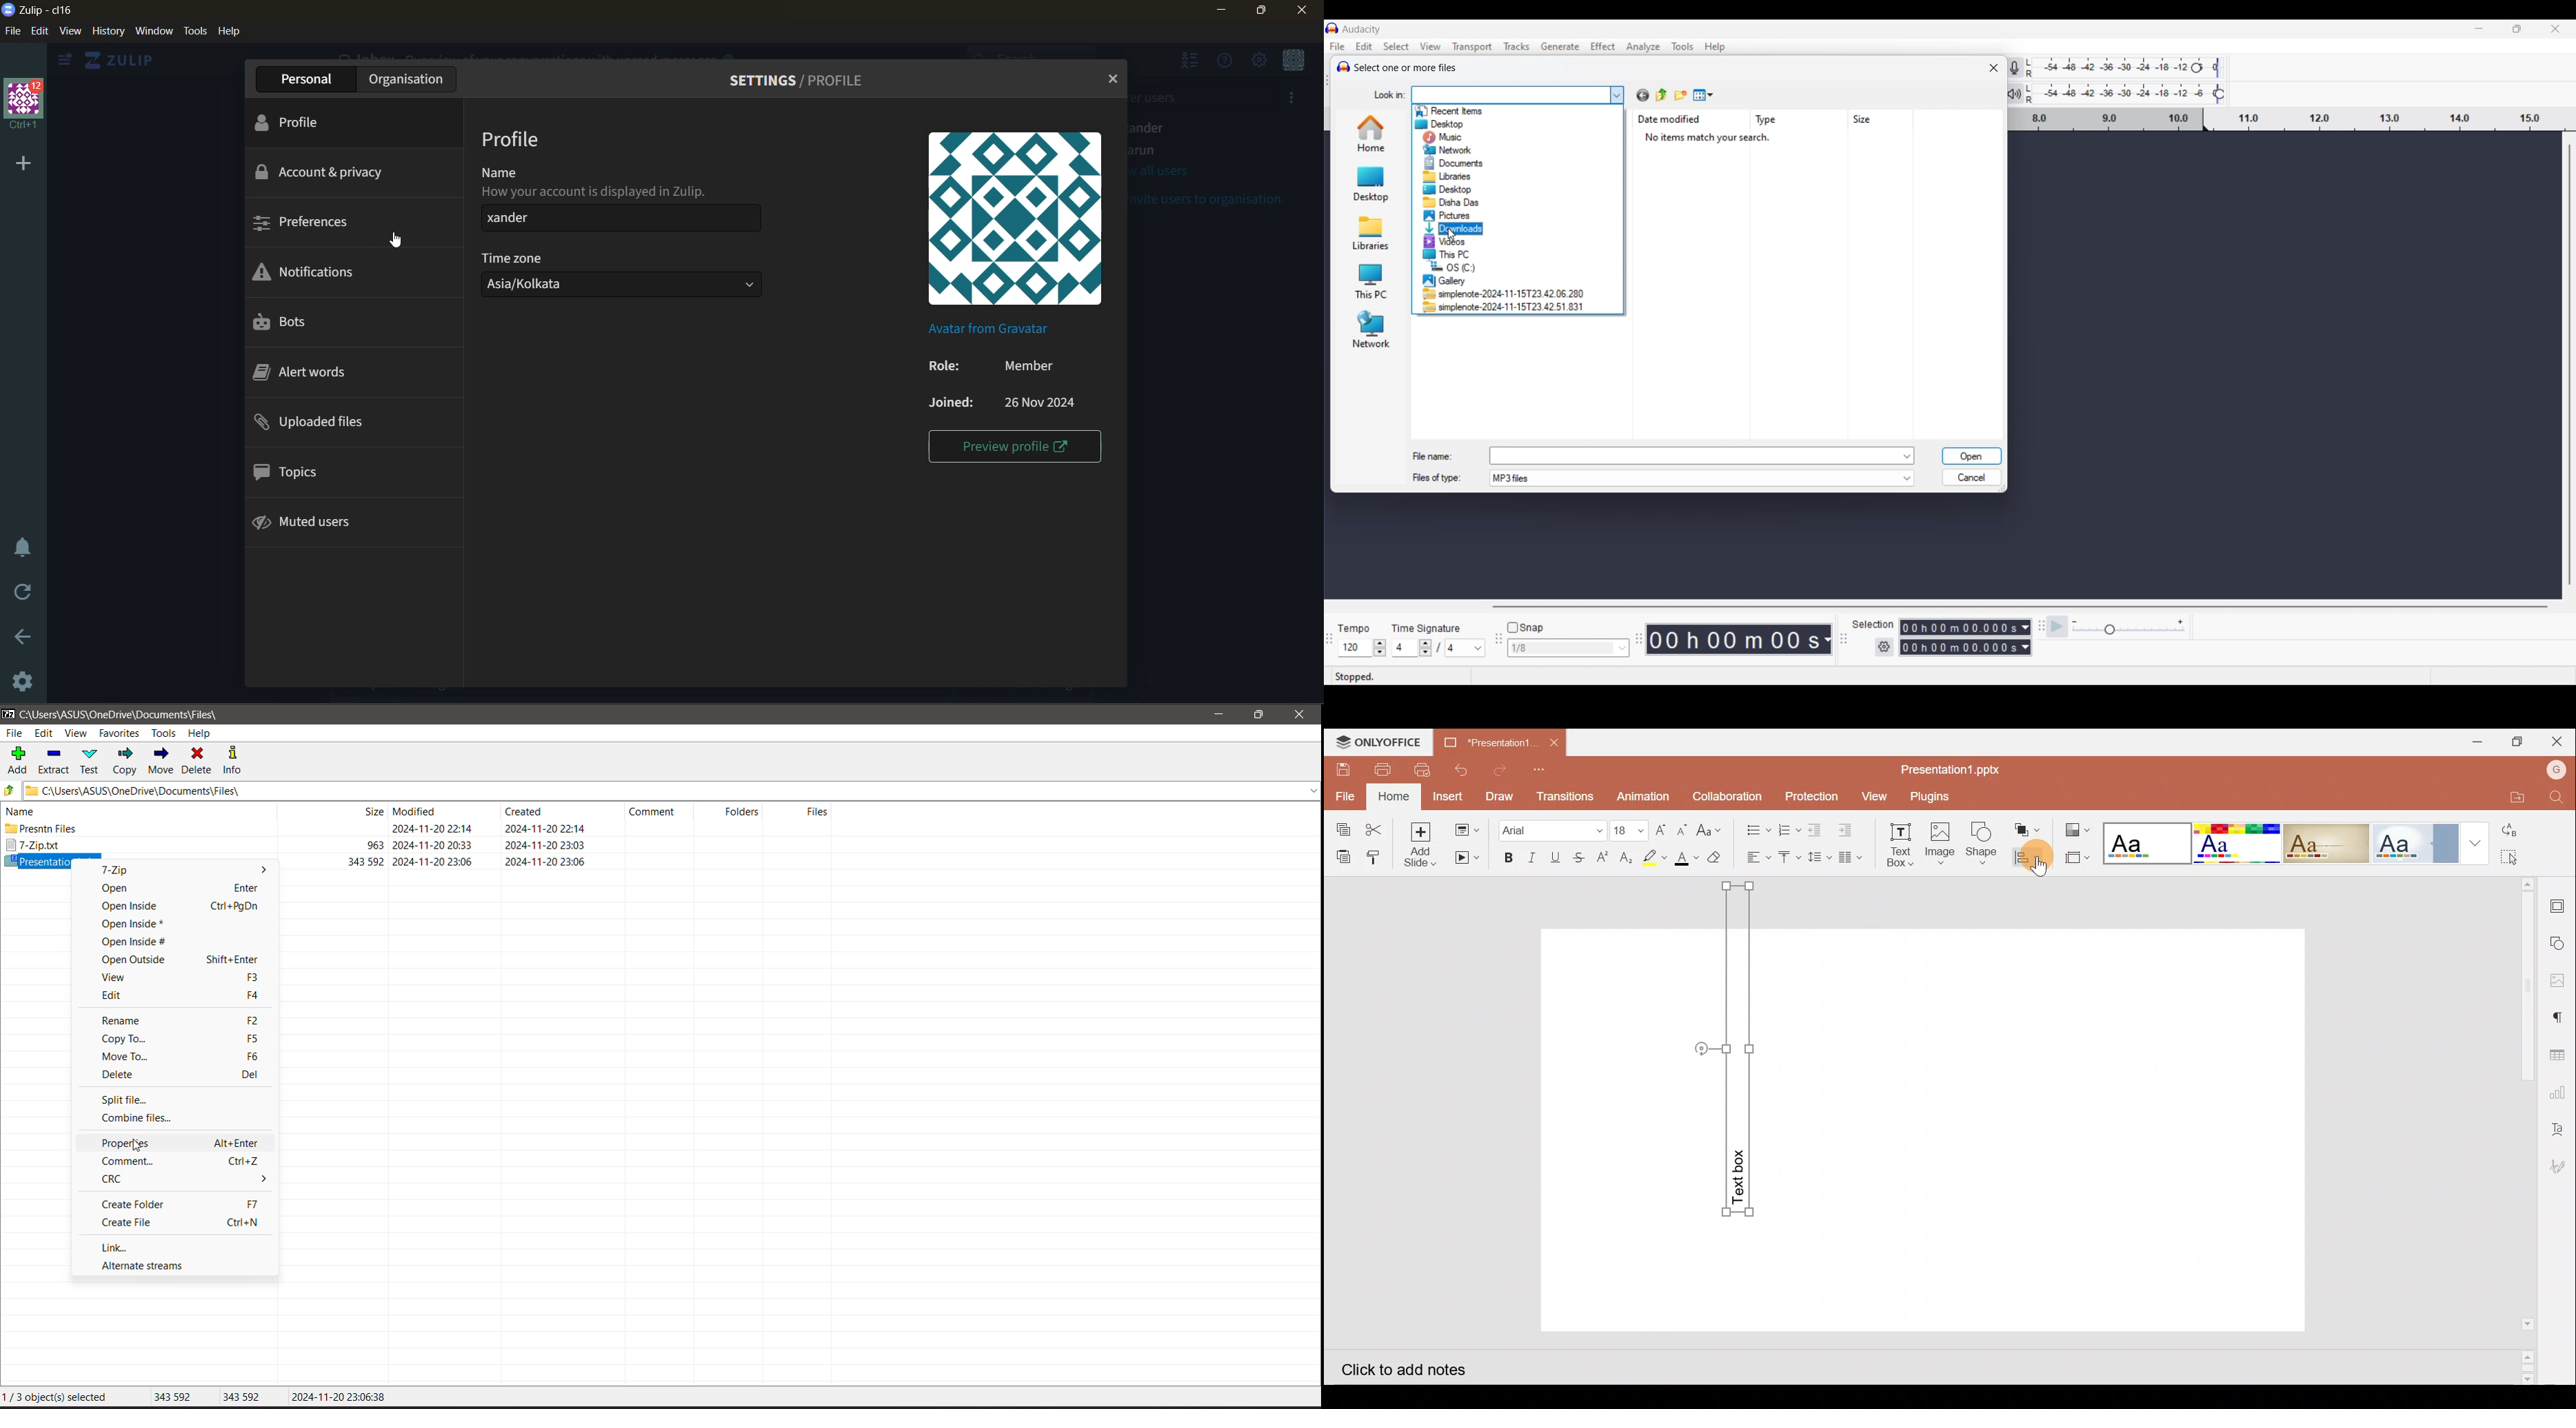 The width and height of the screenshot is (2576, 1428). What do you see at coordinates (1000, 331) in the screenshot?
I see `avatar from gravatar` at bounding box center [1000, 331].